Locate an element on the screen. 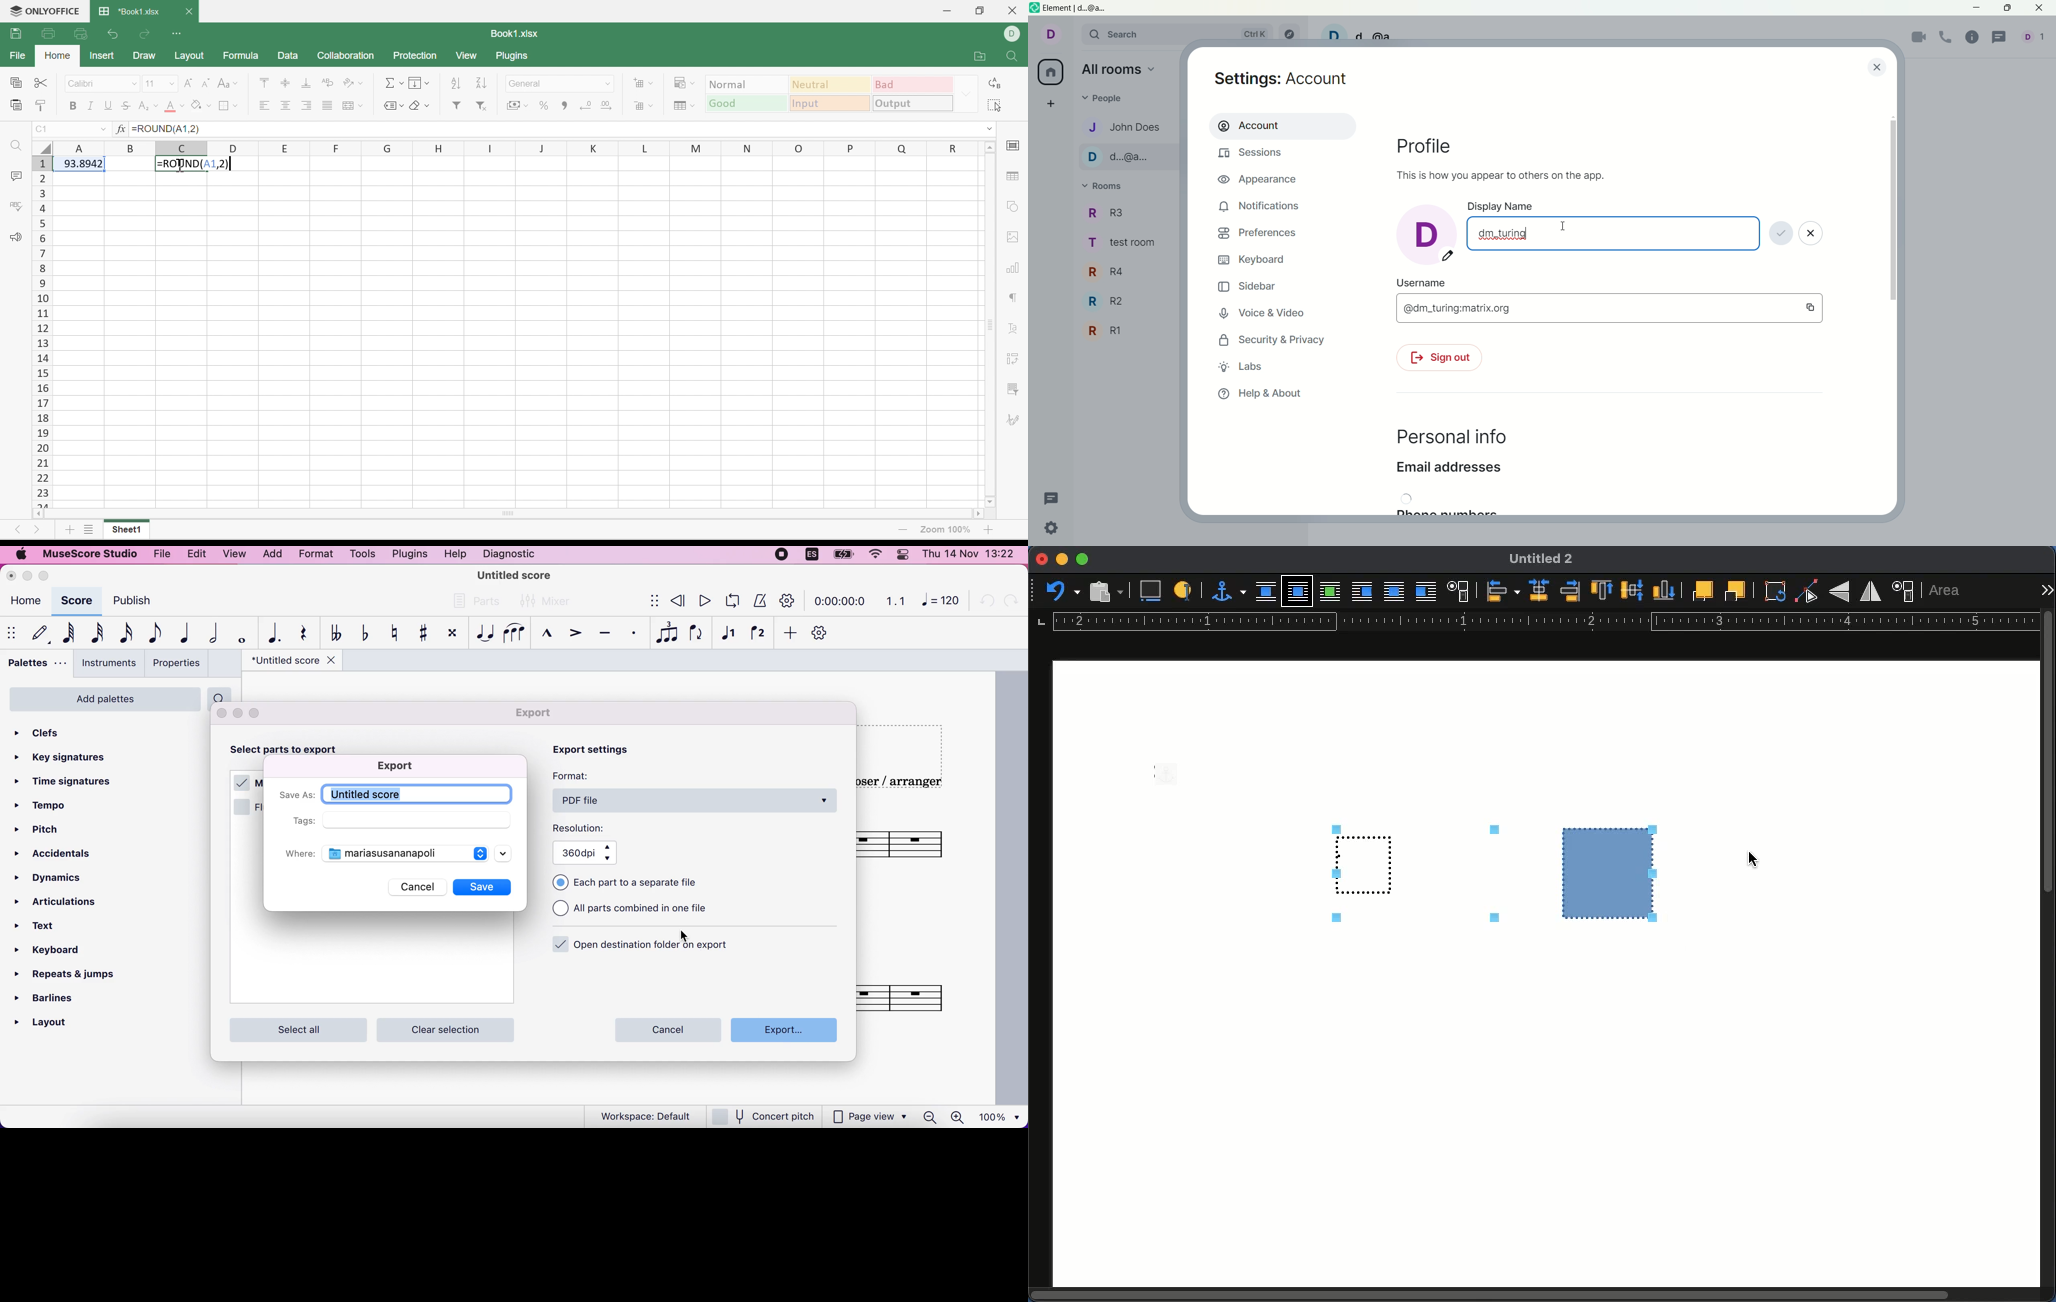 Image resolution: width=2072 pixels, height=1316 pixels. maximize is located at coordinates (2007, 8).